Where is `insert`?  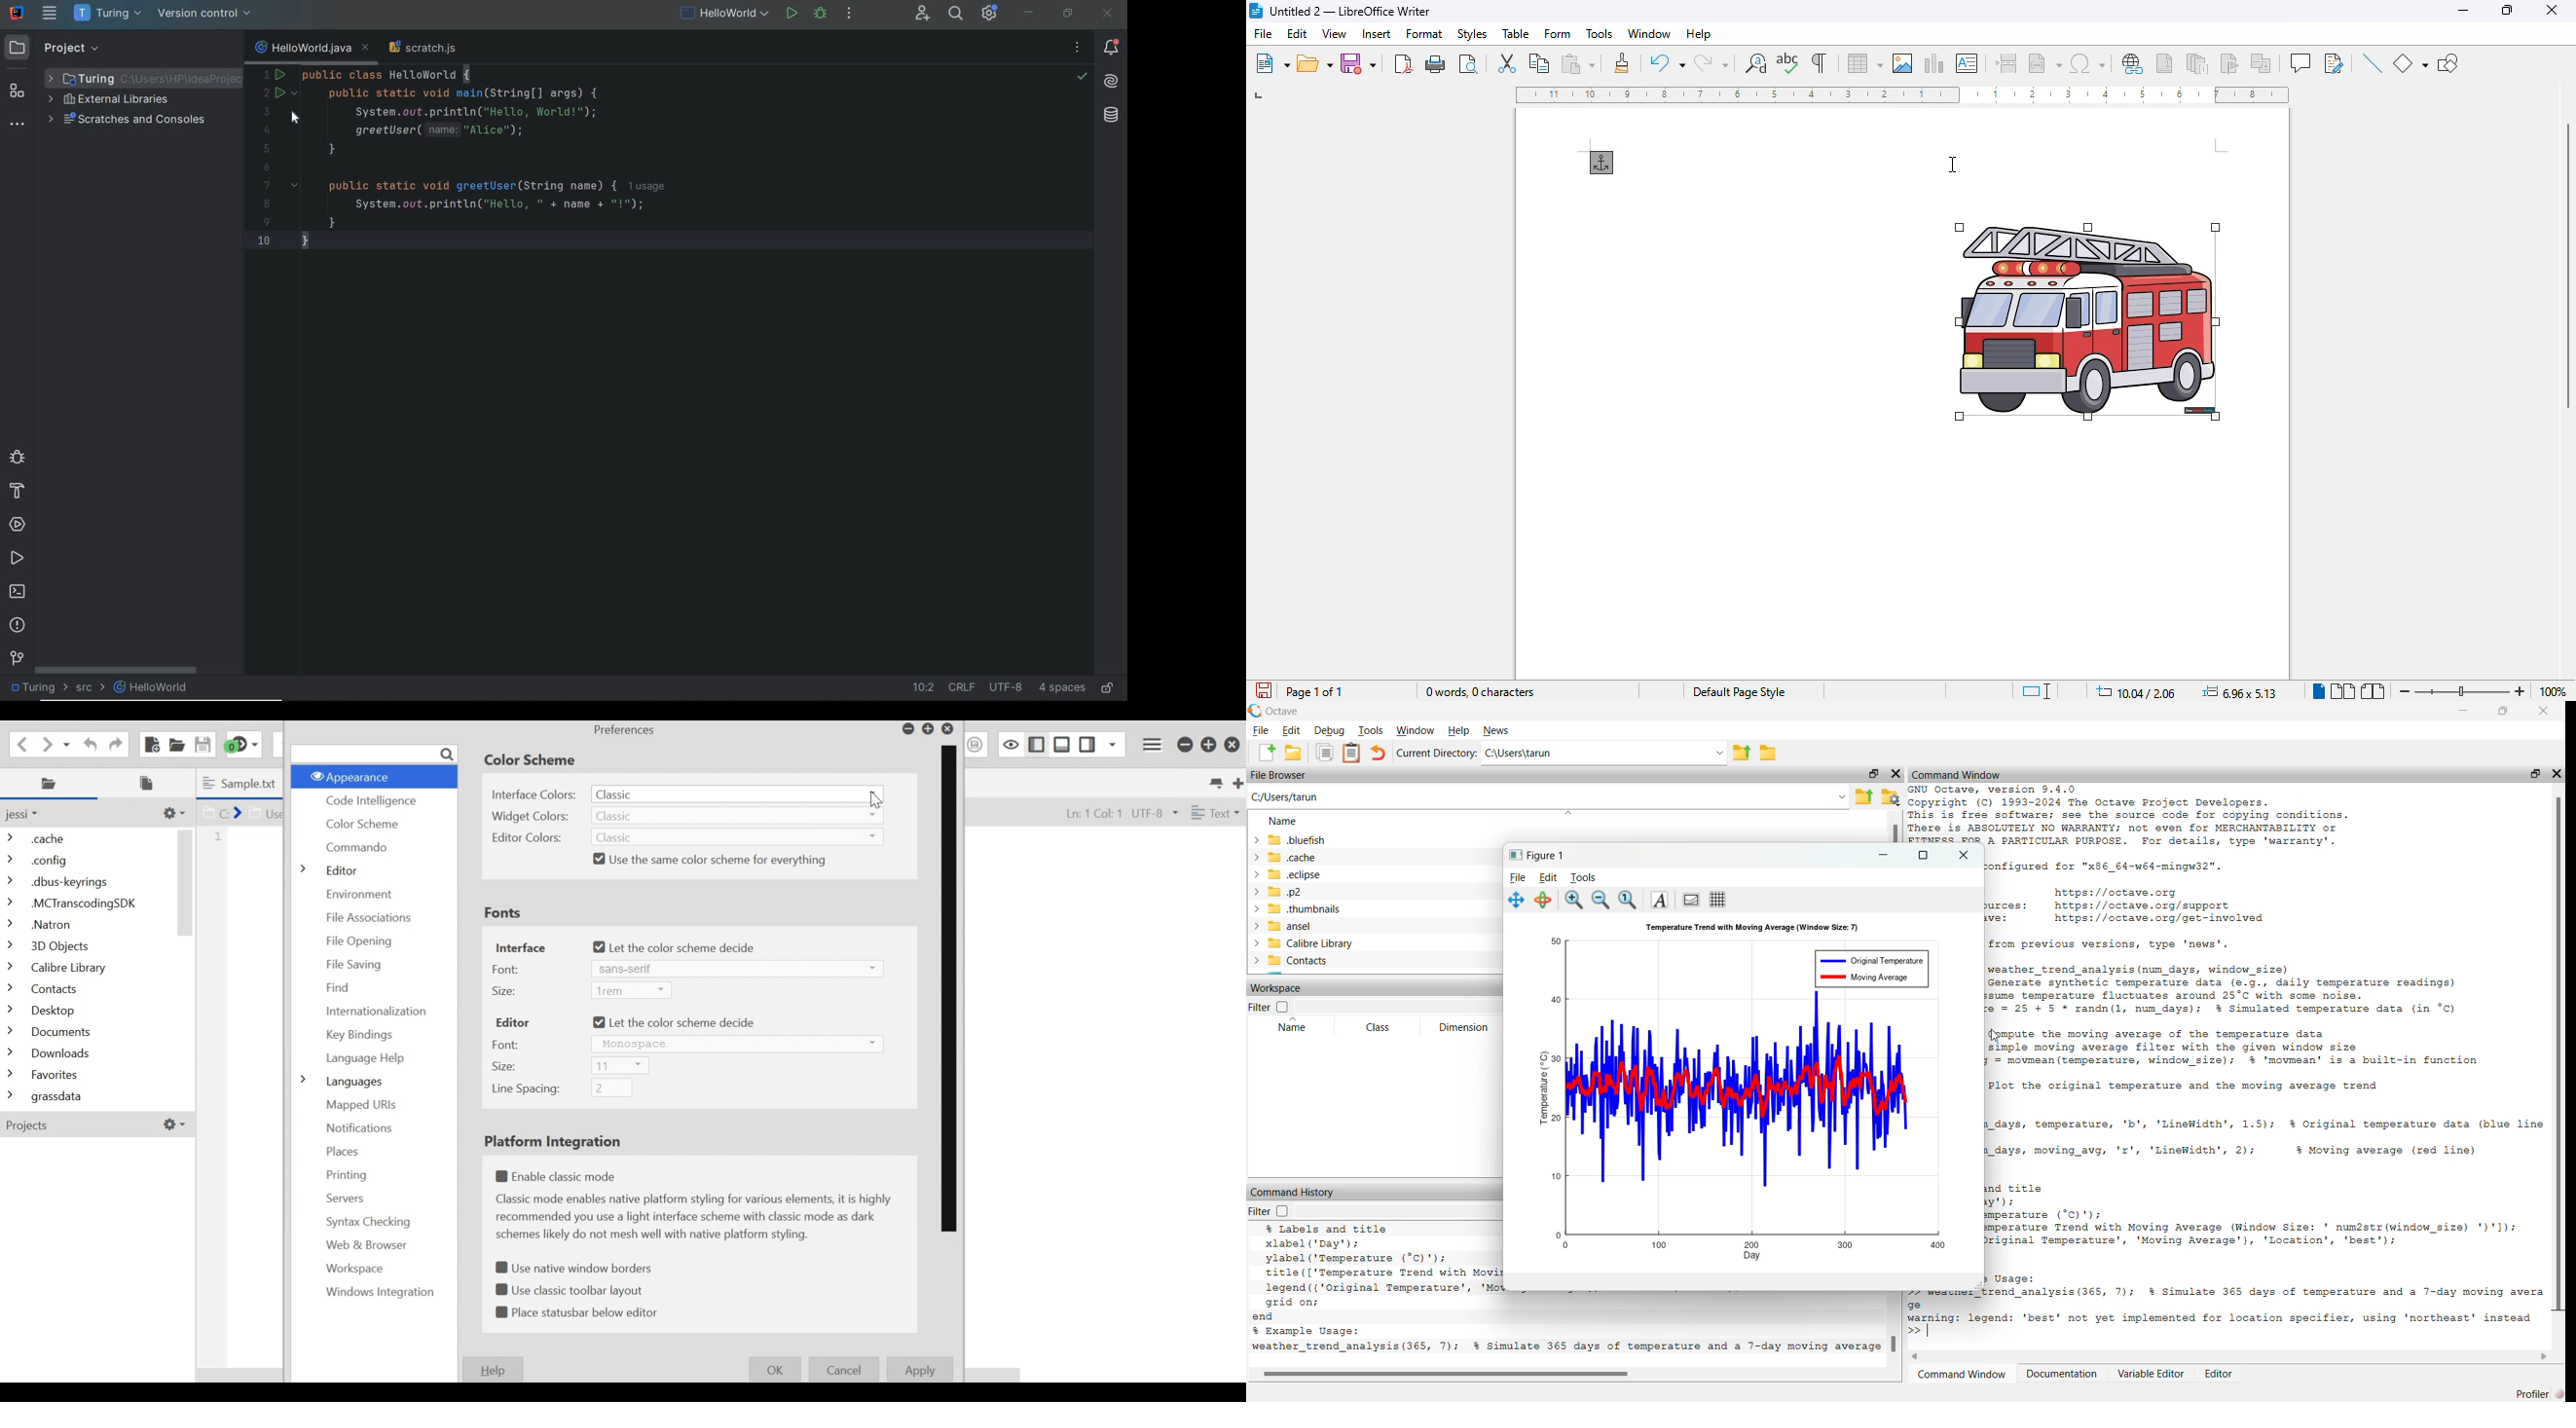 insert is located at coordinates (1378, 33).